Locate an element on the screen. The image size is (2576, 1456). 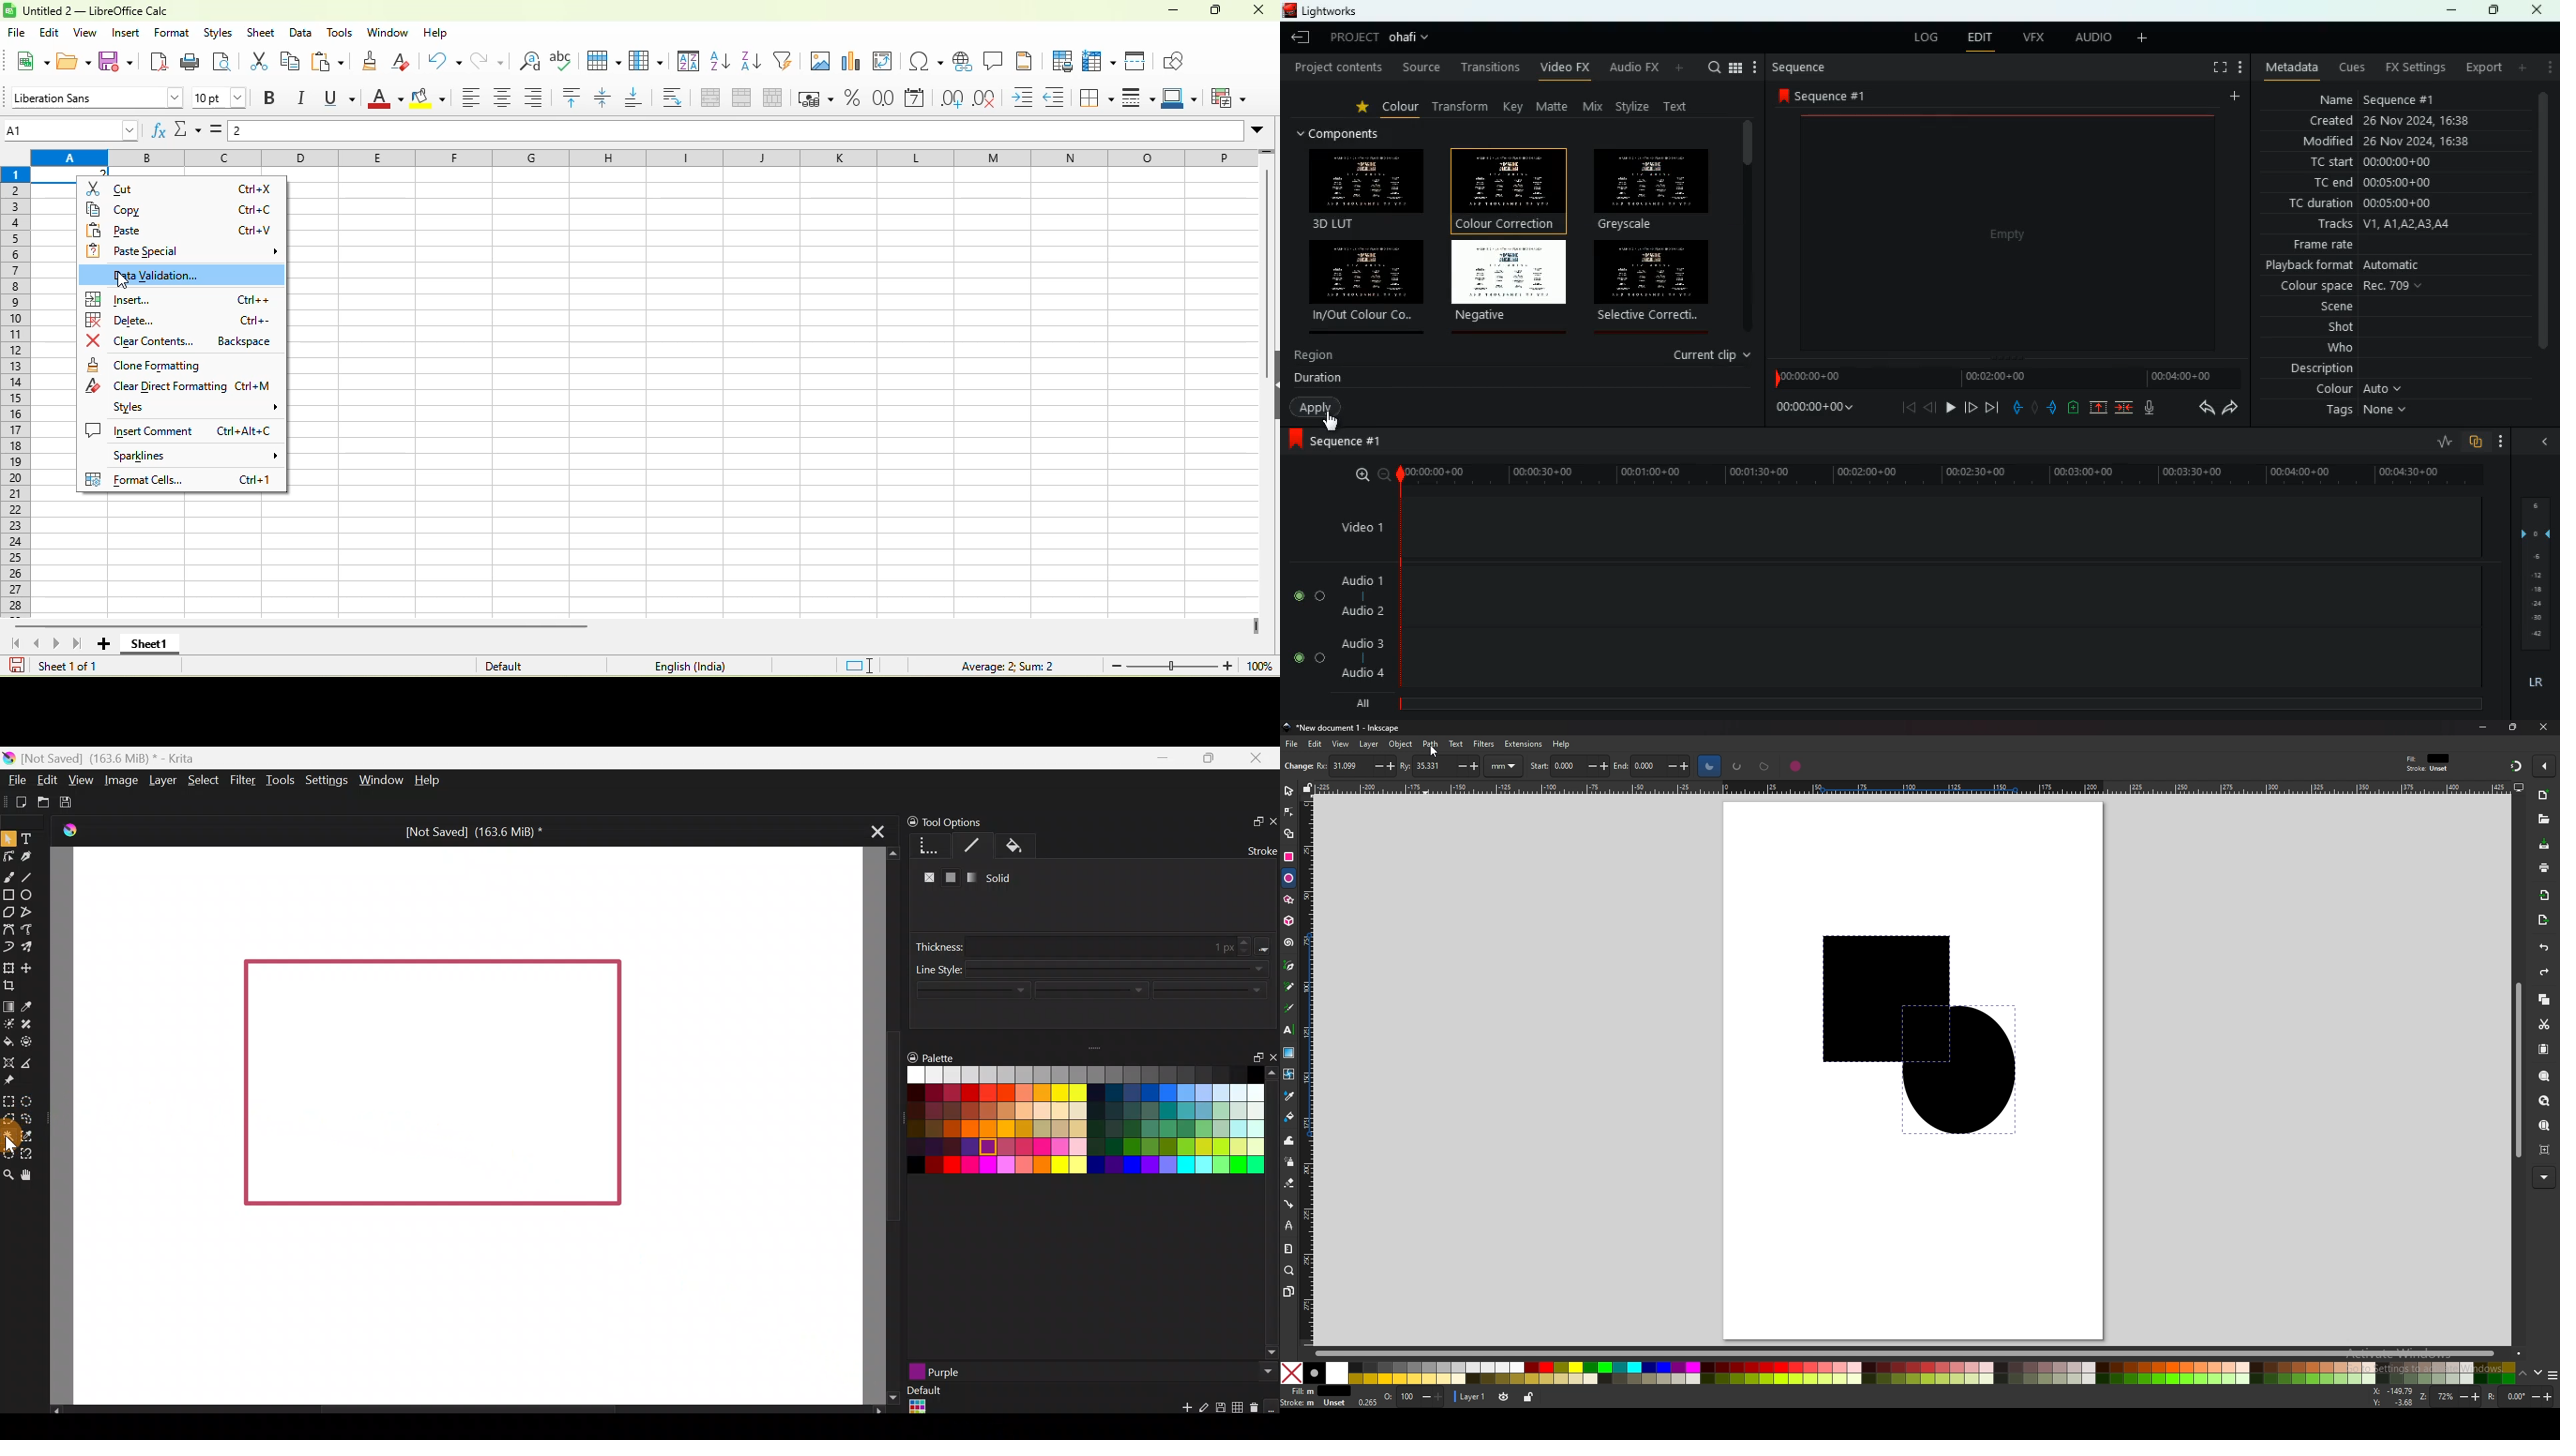
formula bar is located at coordinates (740, 131).